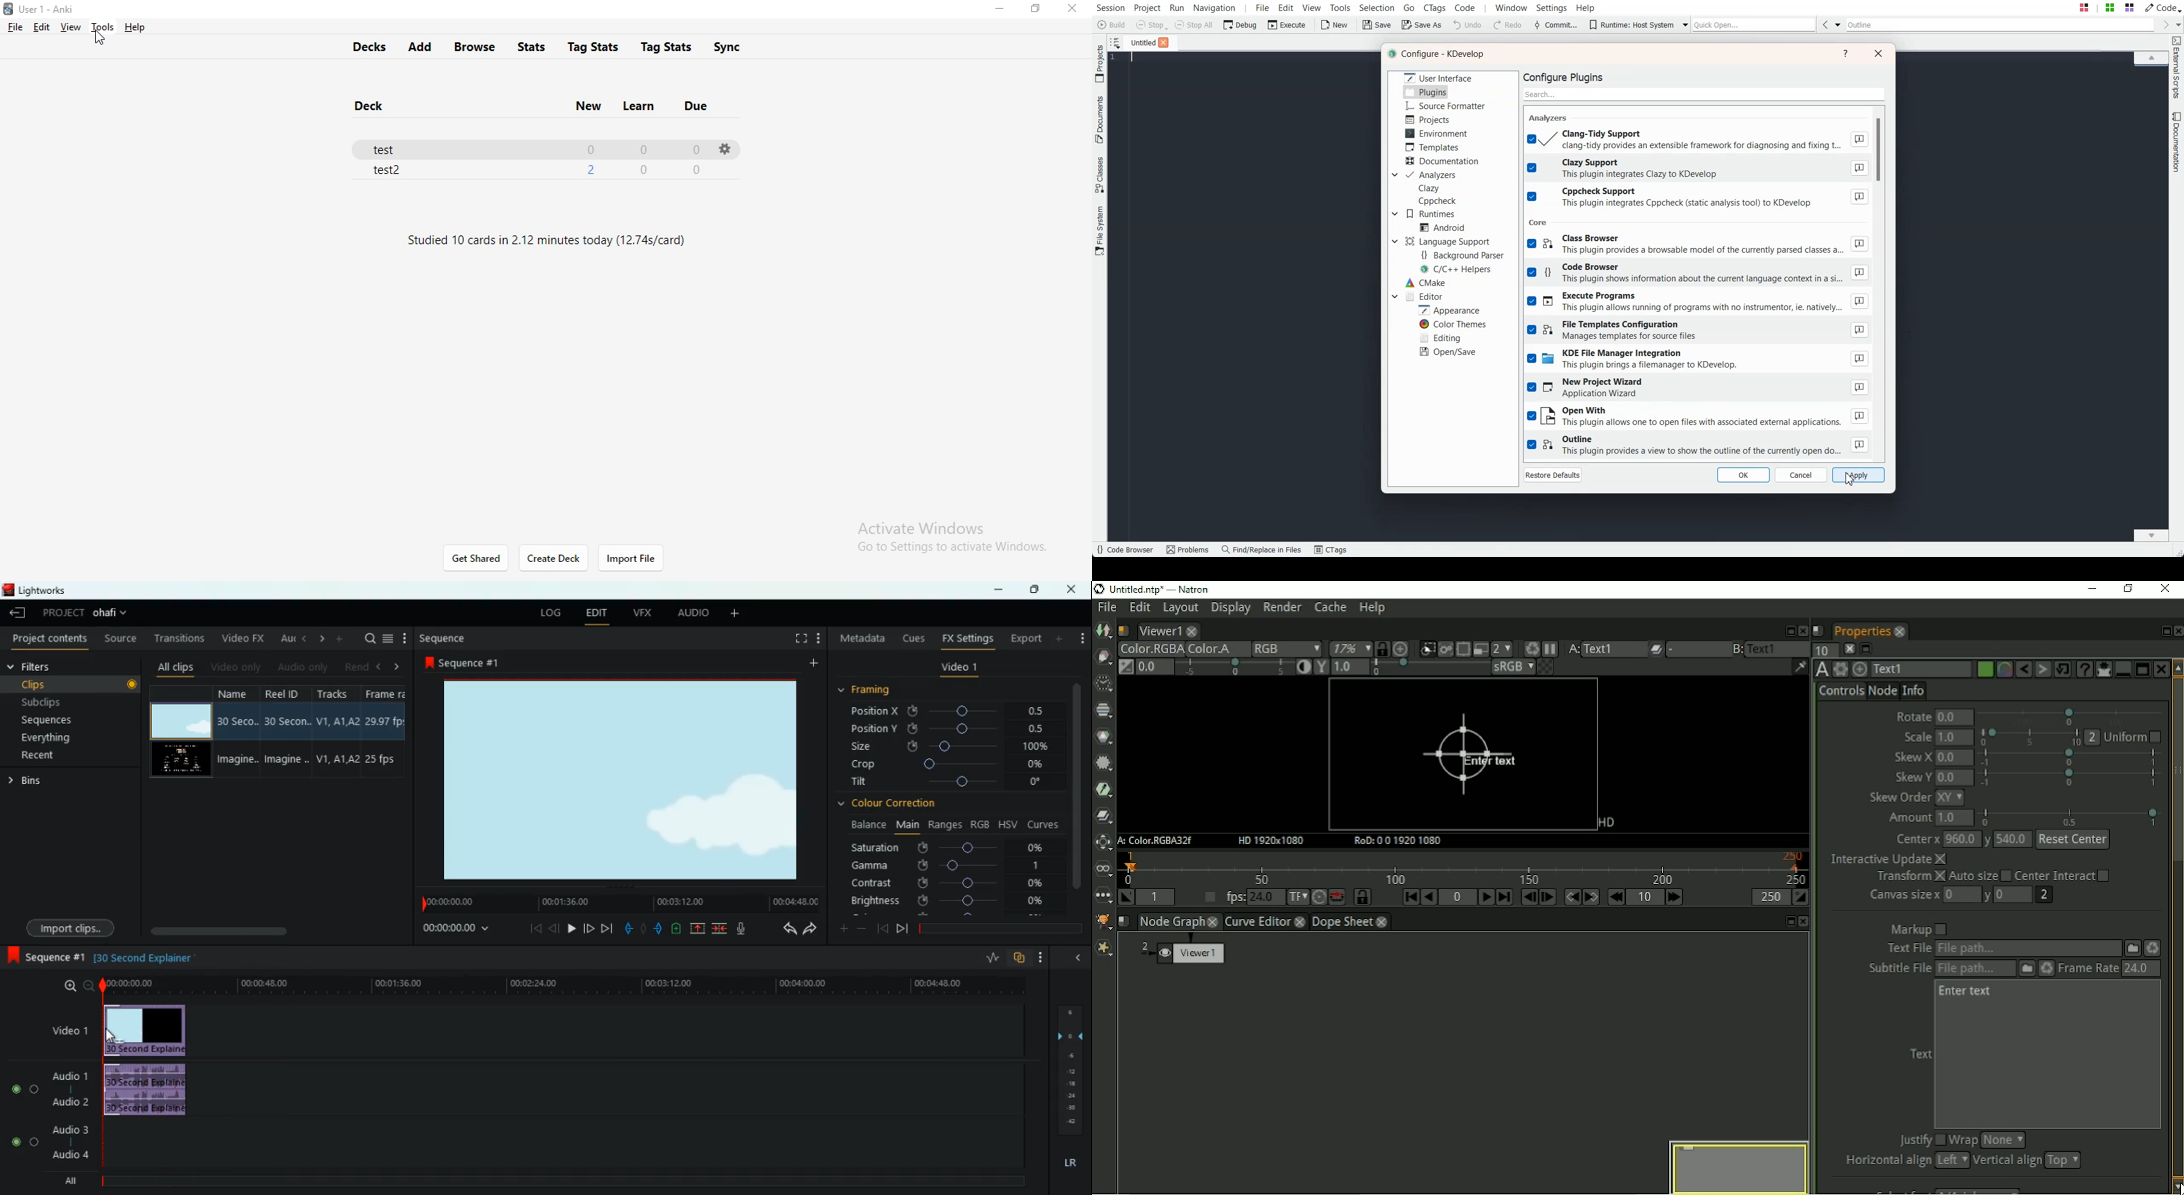  Describe the element at coordinates (726, 149) in the screenshot. I see `` at that location.